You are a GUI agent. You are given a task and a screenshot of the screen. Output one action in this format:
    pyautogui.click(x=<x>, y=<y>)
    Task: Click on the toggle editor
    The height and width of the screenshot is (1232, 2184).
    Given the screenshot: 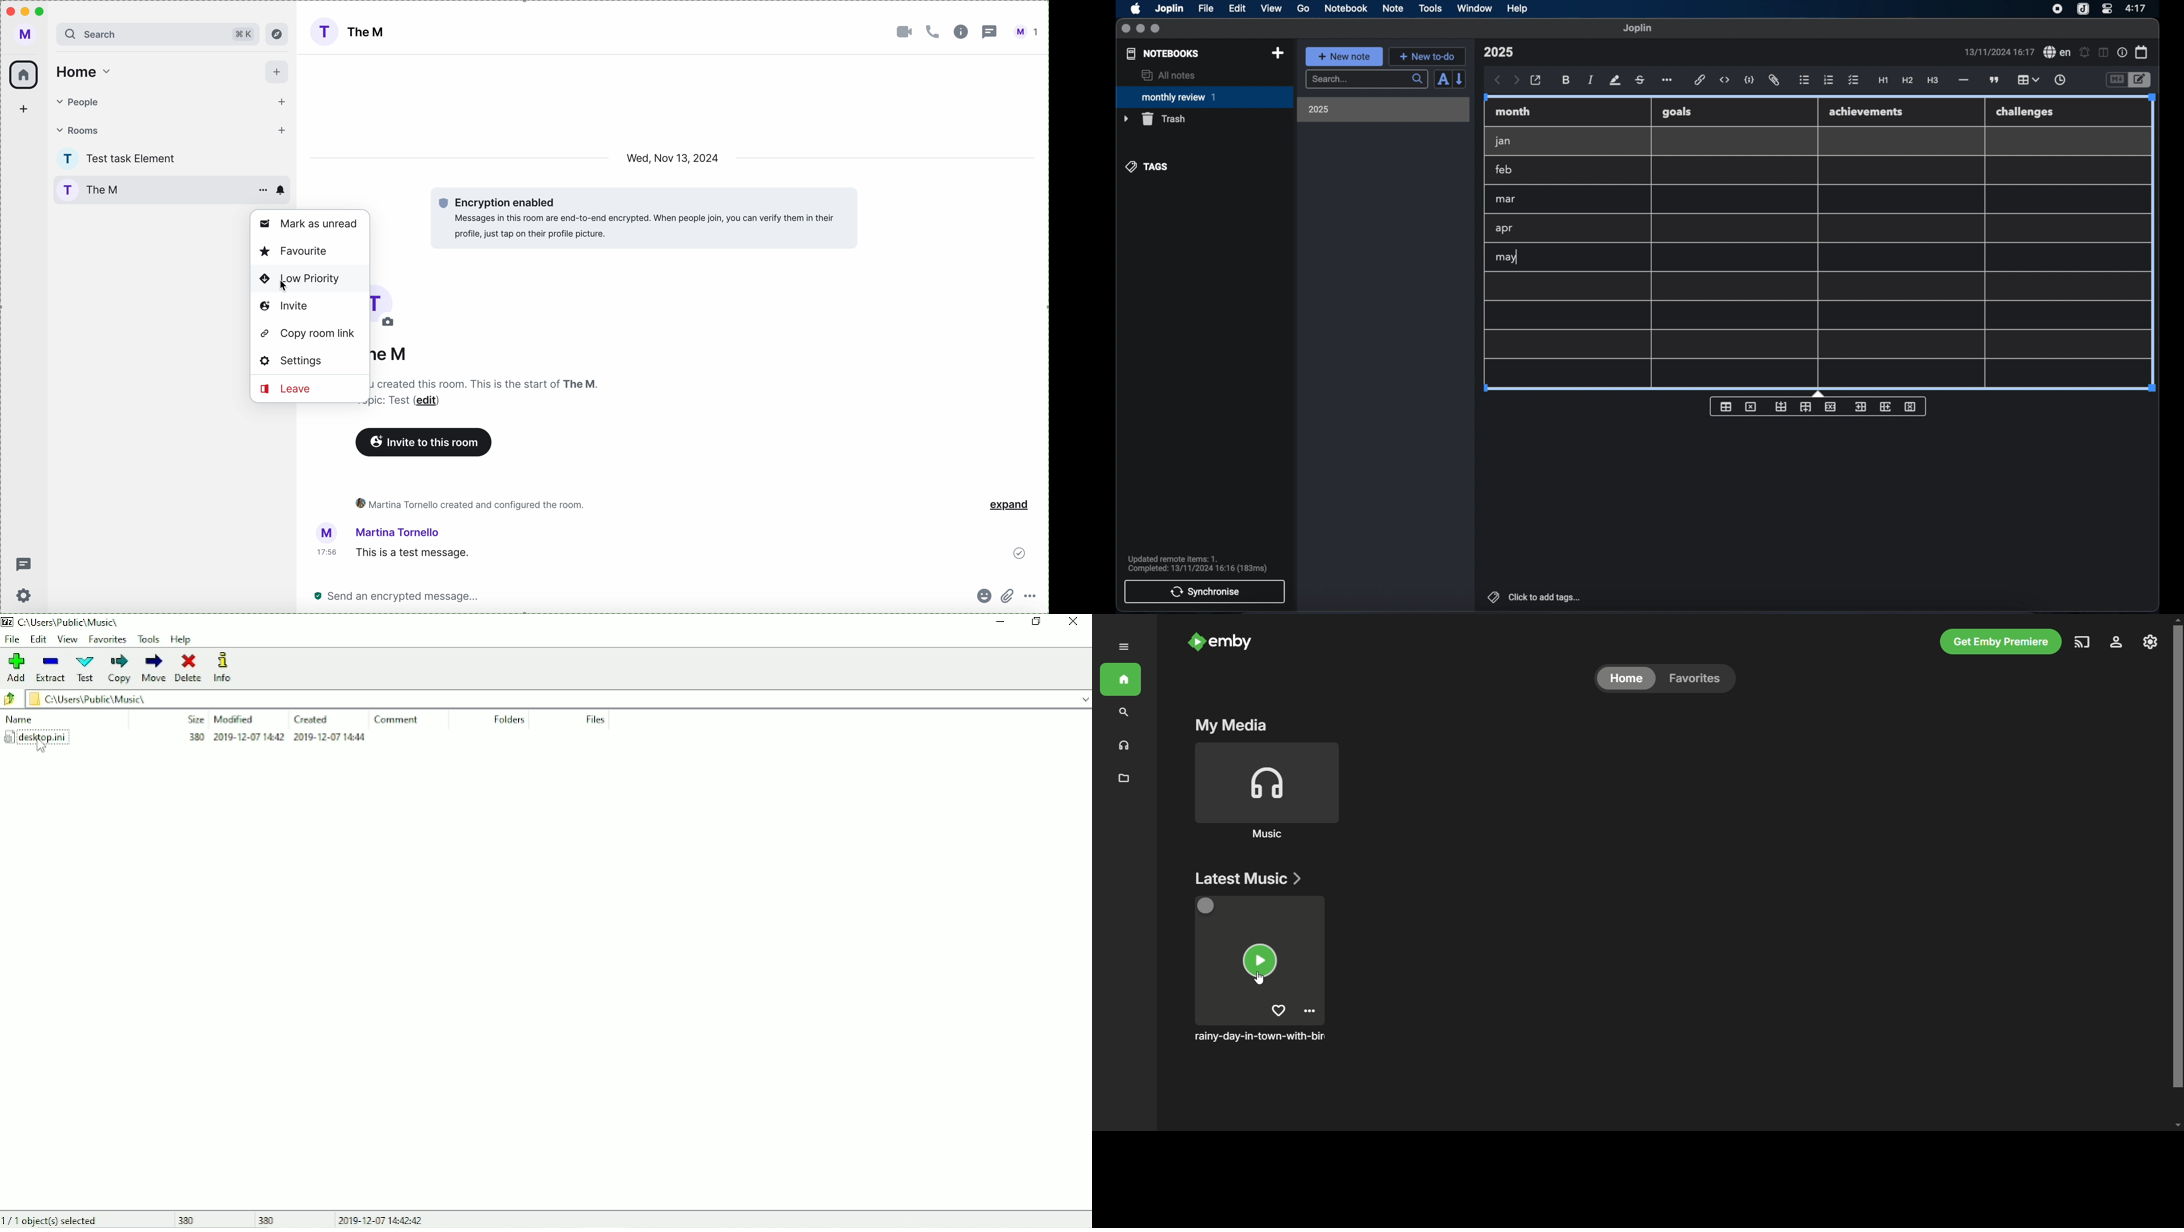 What is the action you would take?
    pyautogui.click(x=2116, y=80)
    